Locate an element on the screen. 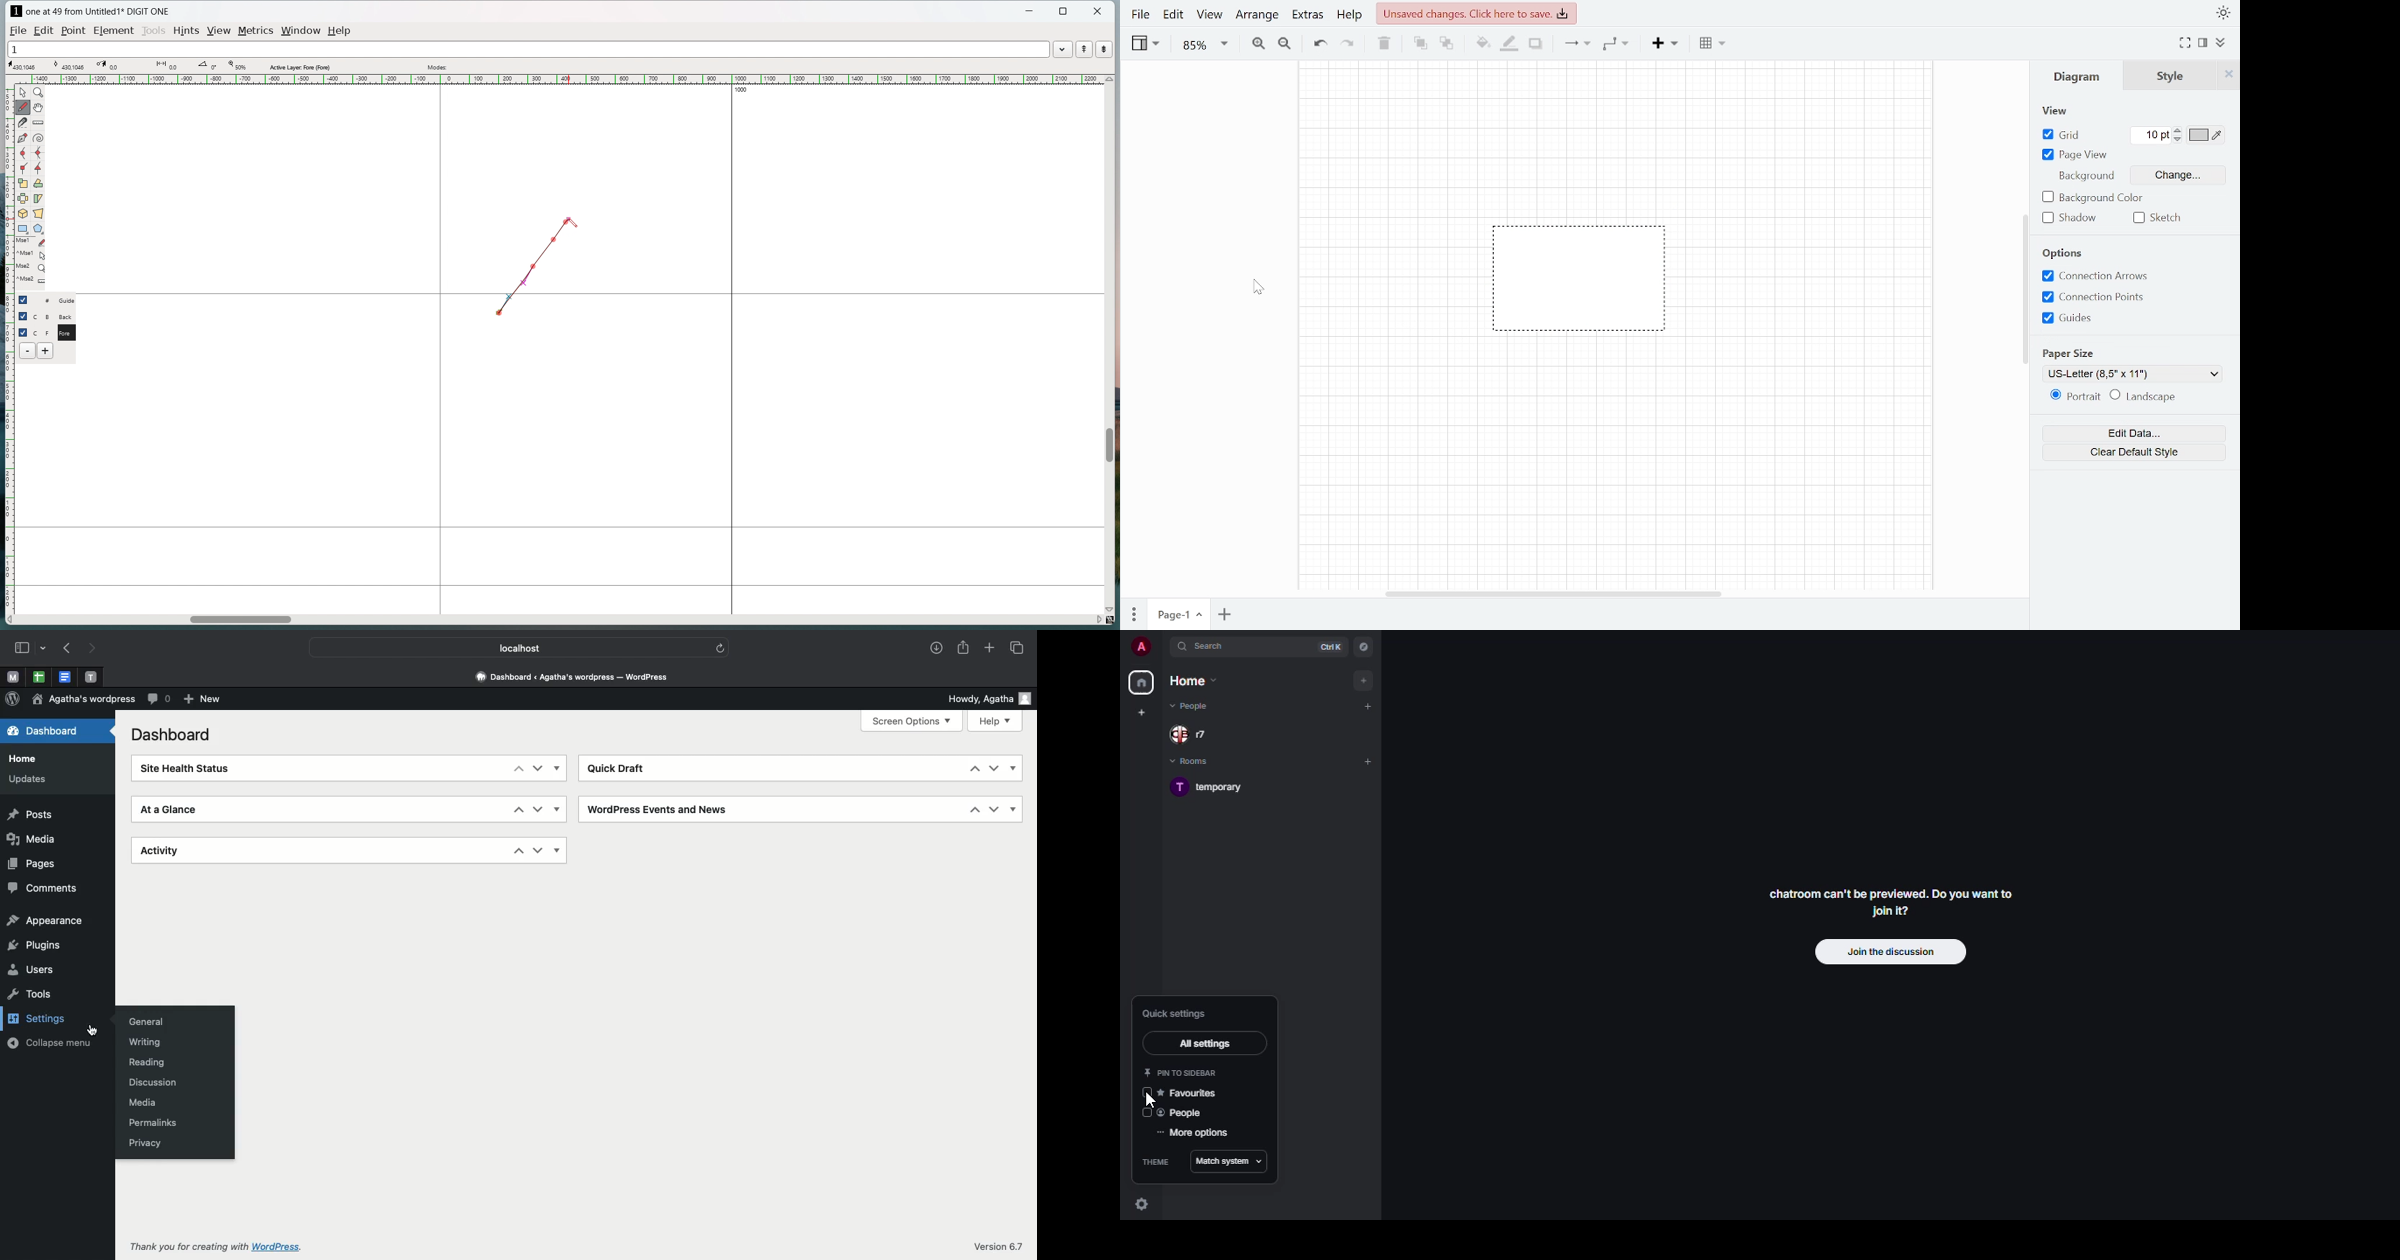  Unsaved changes. Click here to save. is located at coordinates (1477, 11).